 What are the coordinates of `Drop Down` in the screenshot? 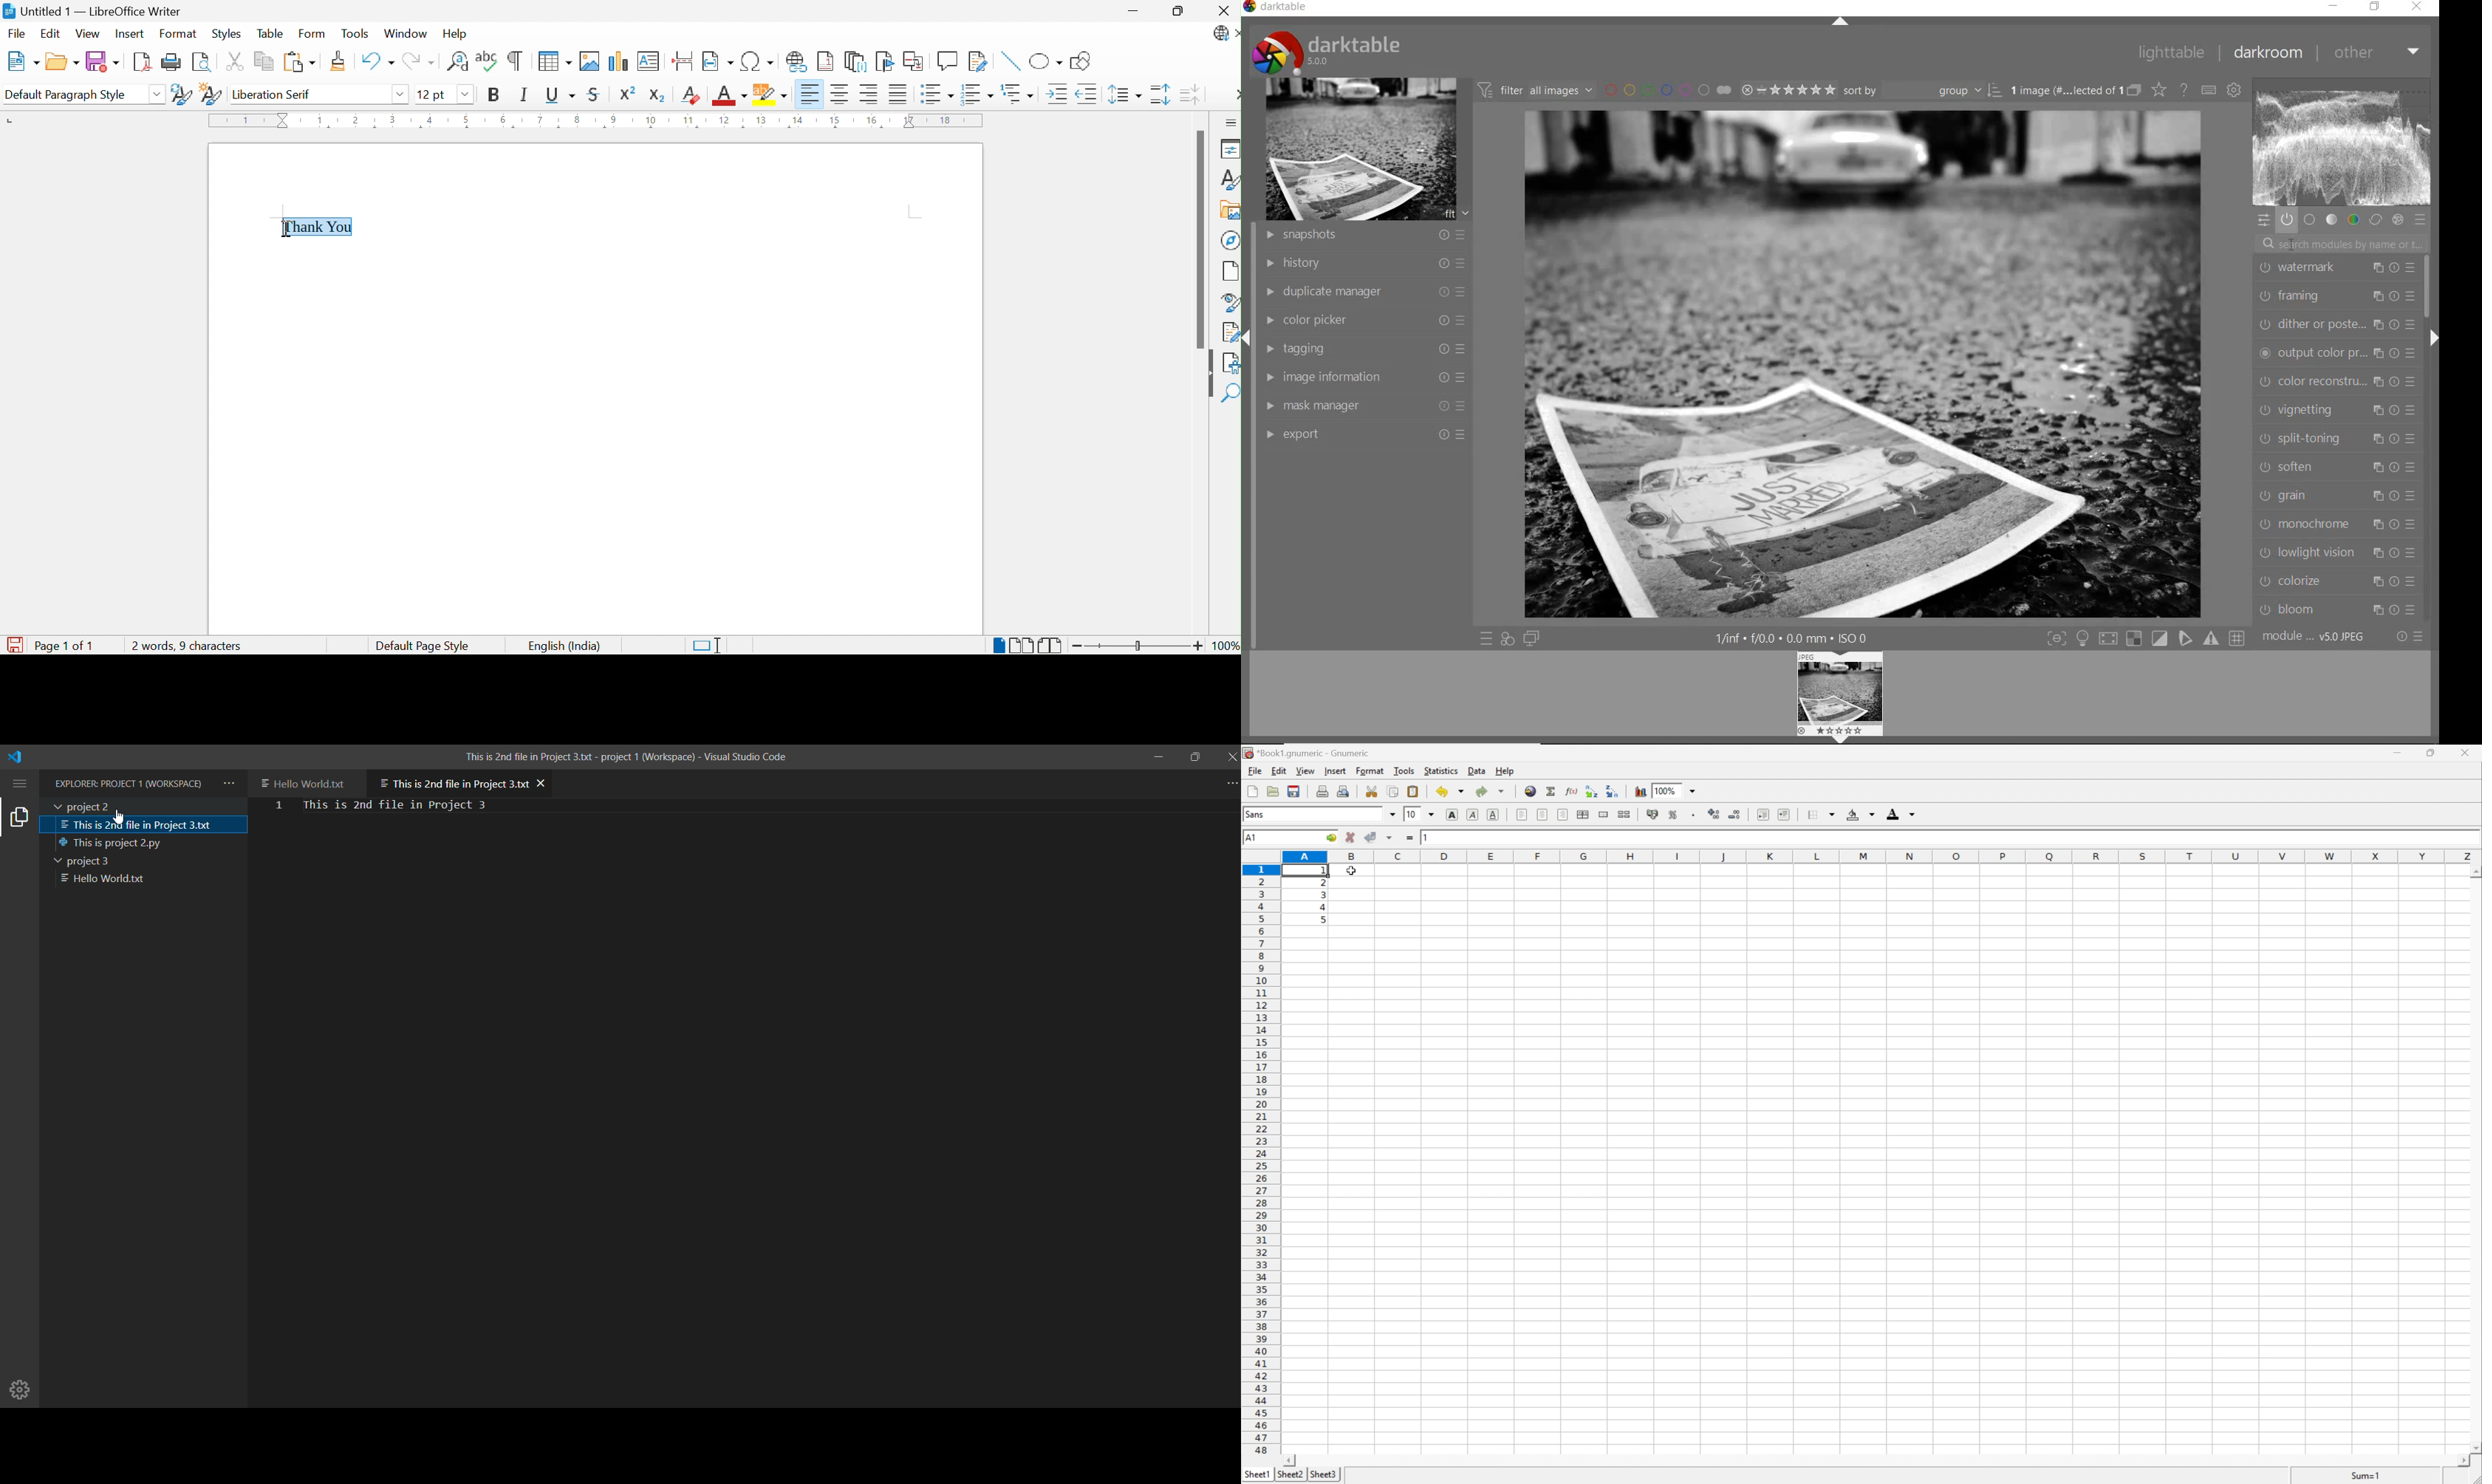 It's located at (402, 95).